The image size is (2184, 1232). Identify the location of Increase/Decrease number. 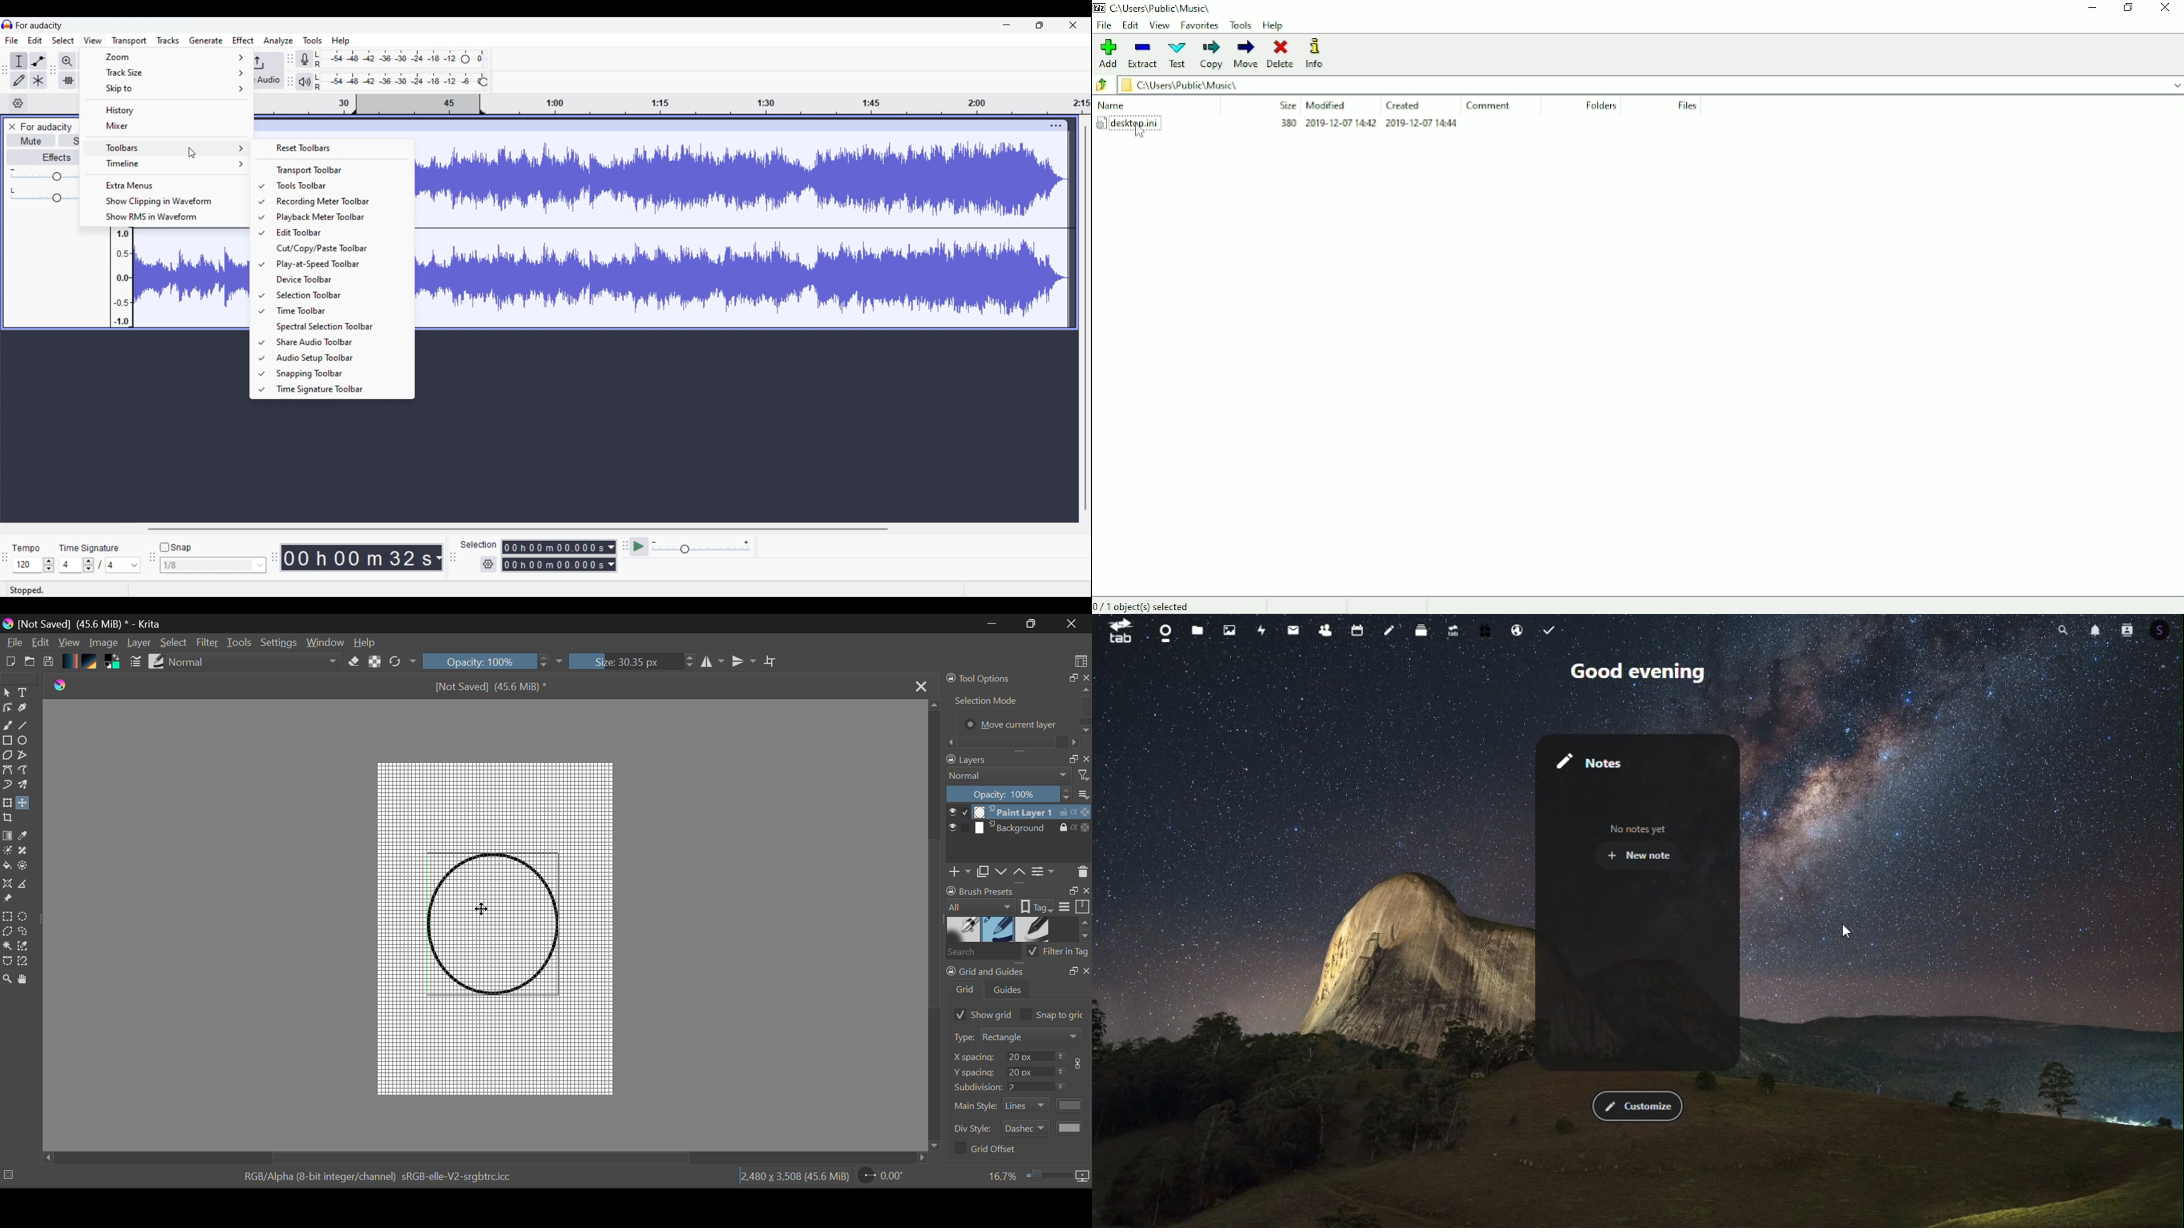
(89, 565).